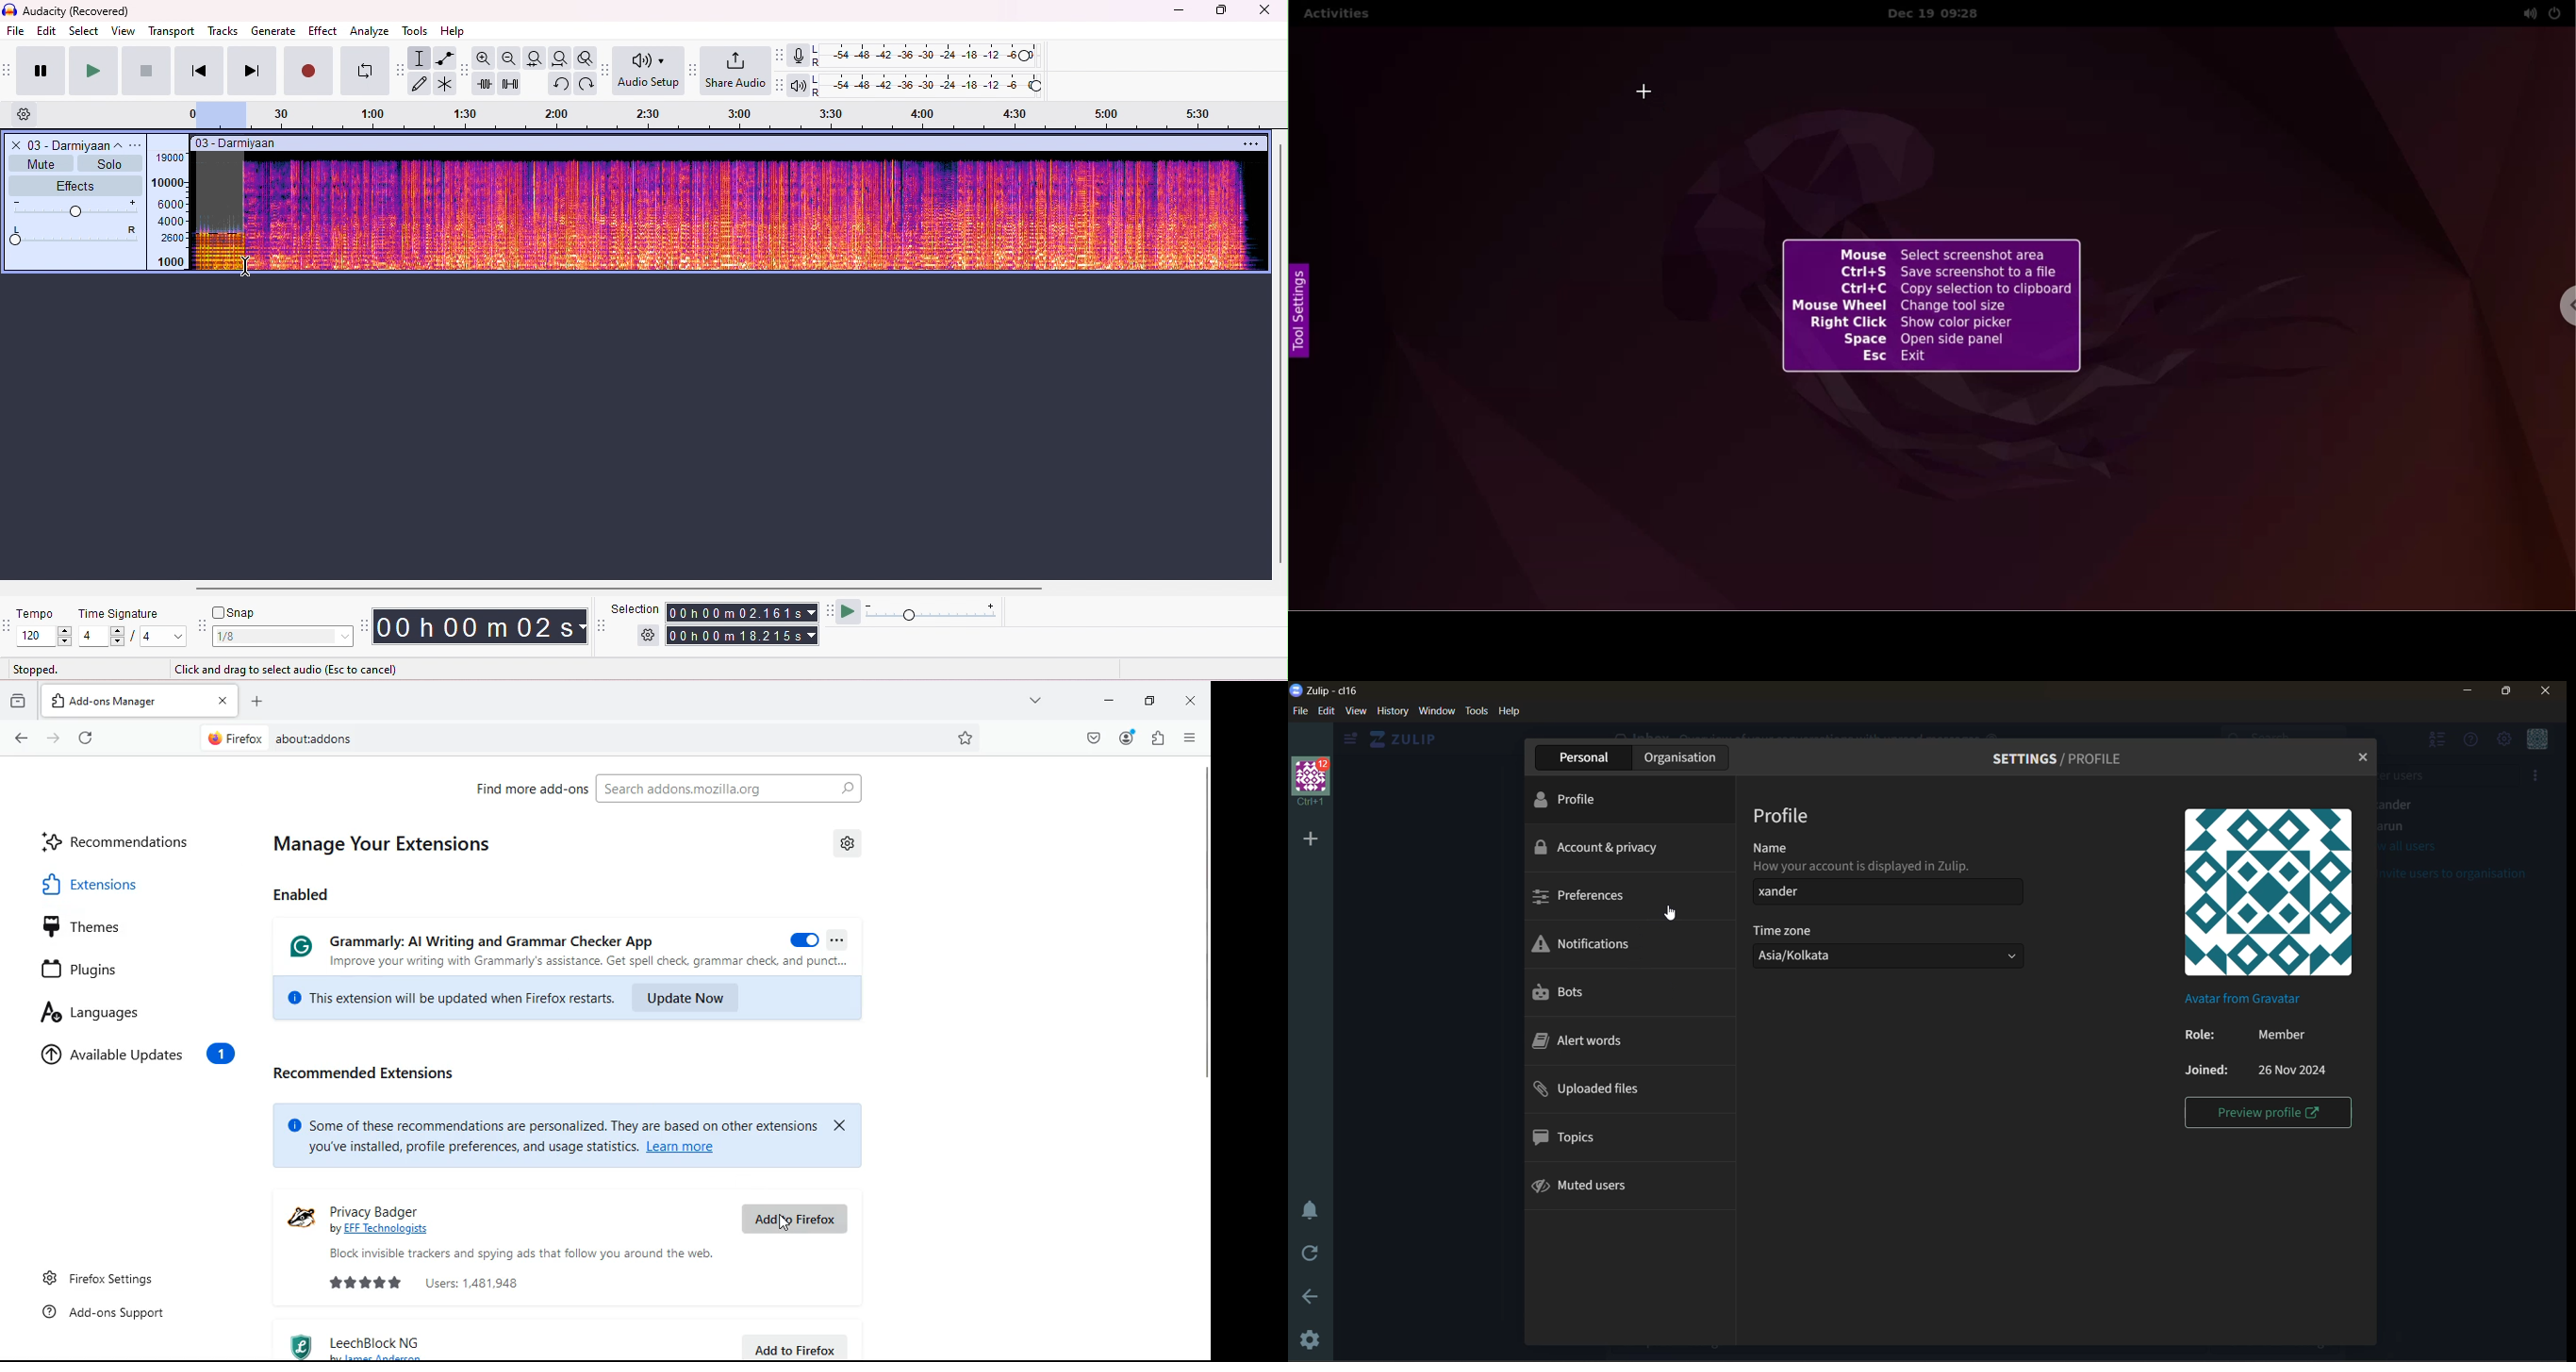  Describe the element at coordinates (369, 31) in the screenshot. I see `analyze` at that location.